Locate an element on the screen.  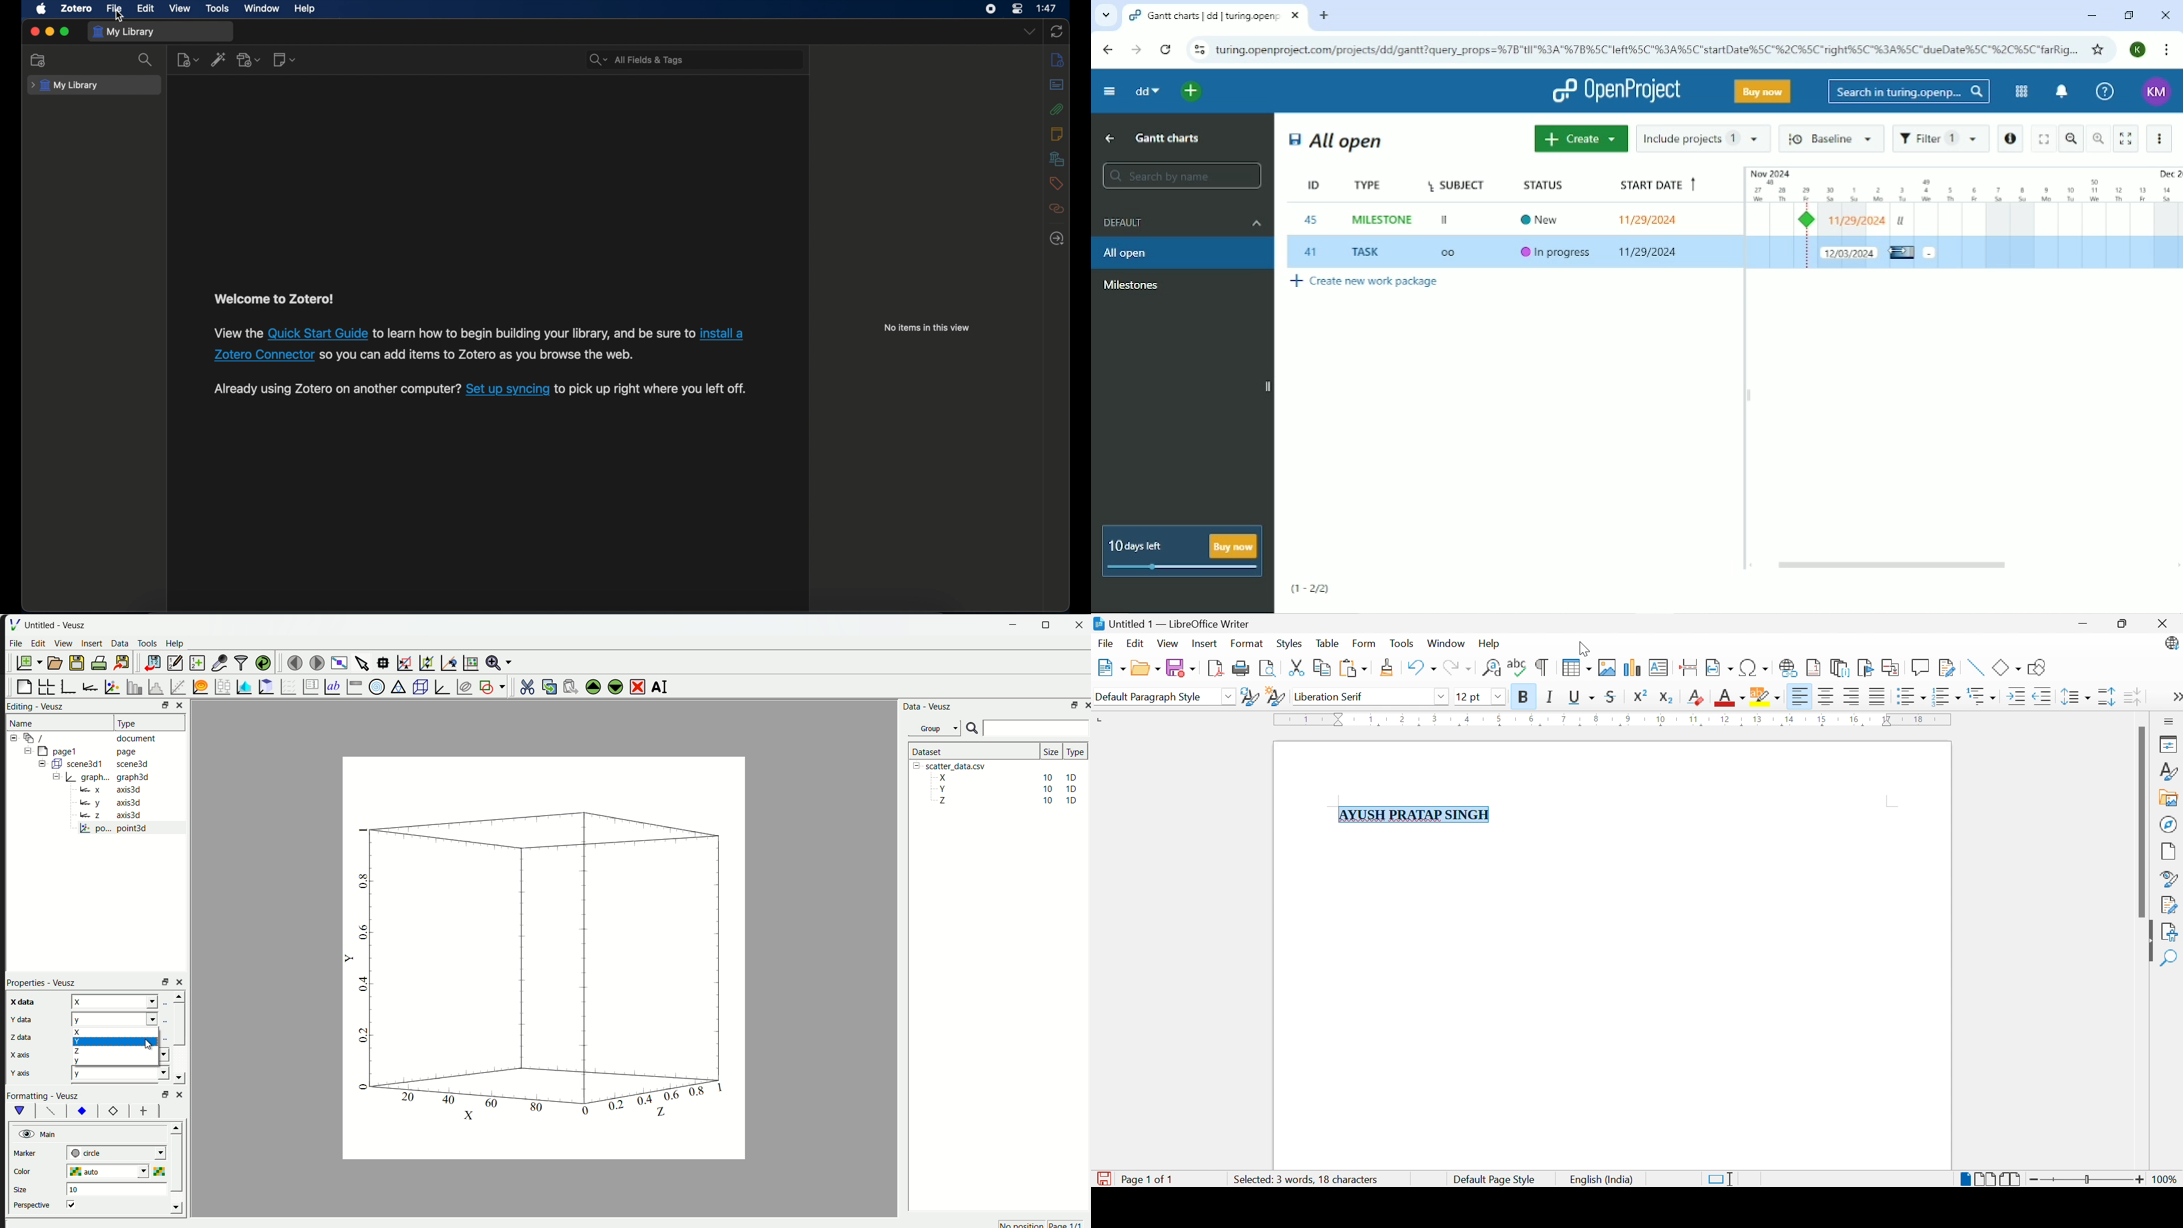
Data - Veusz is located at coordinates (926, 707).